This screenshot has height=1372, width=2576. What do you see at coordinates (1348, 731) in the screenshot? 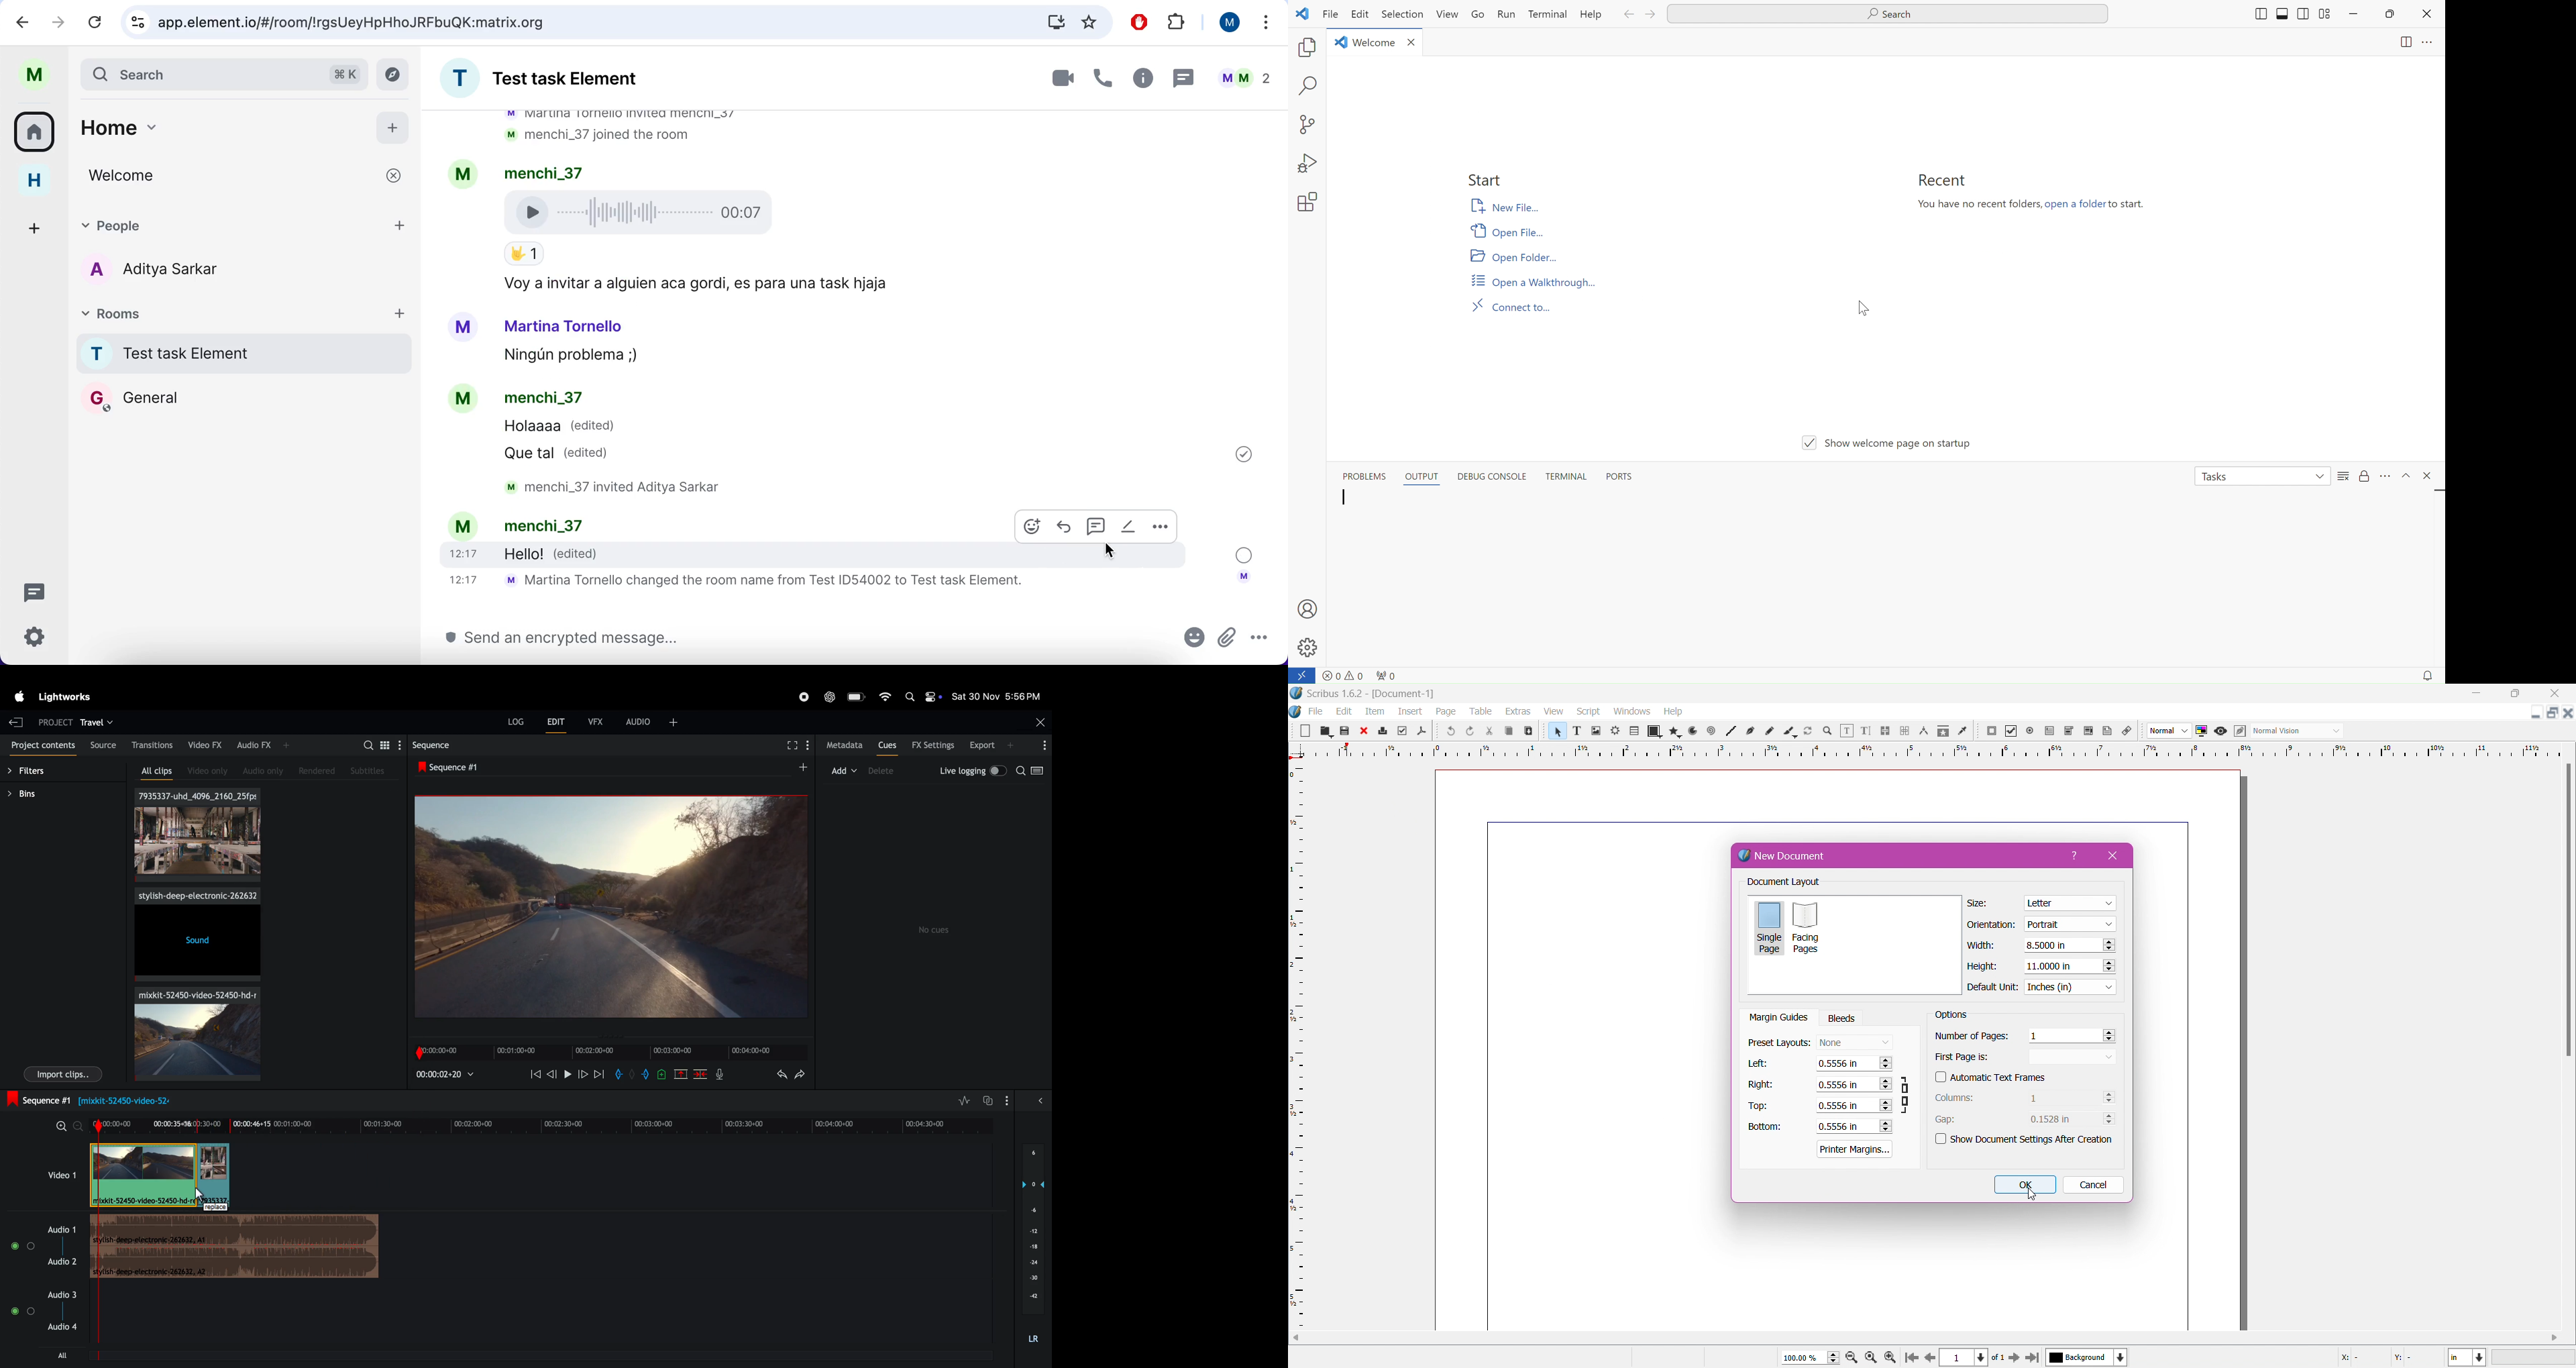
I see `save` at bounding box center [1348, 731].